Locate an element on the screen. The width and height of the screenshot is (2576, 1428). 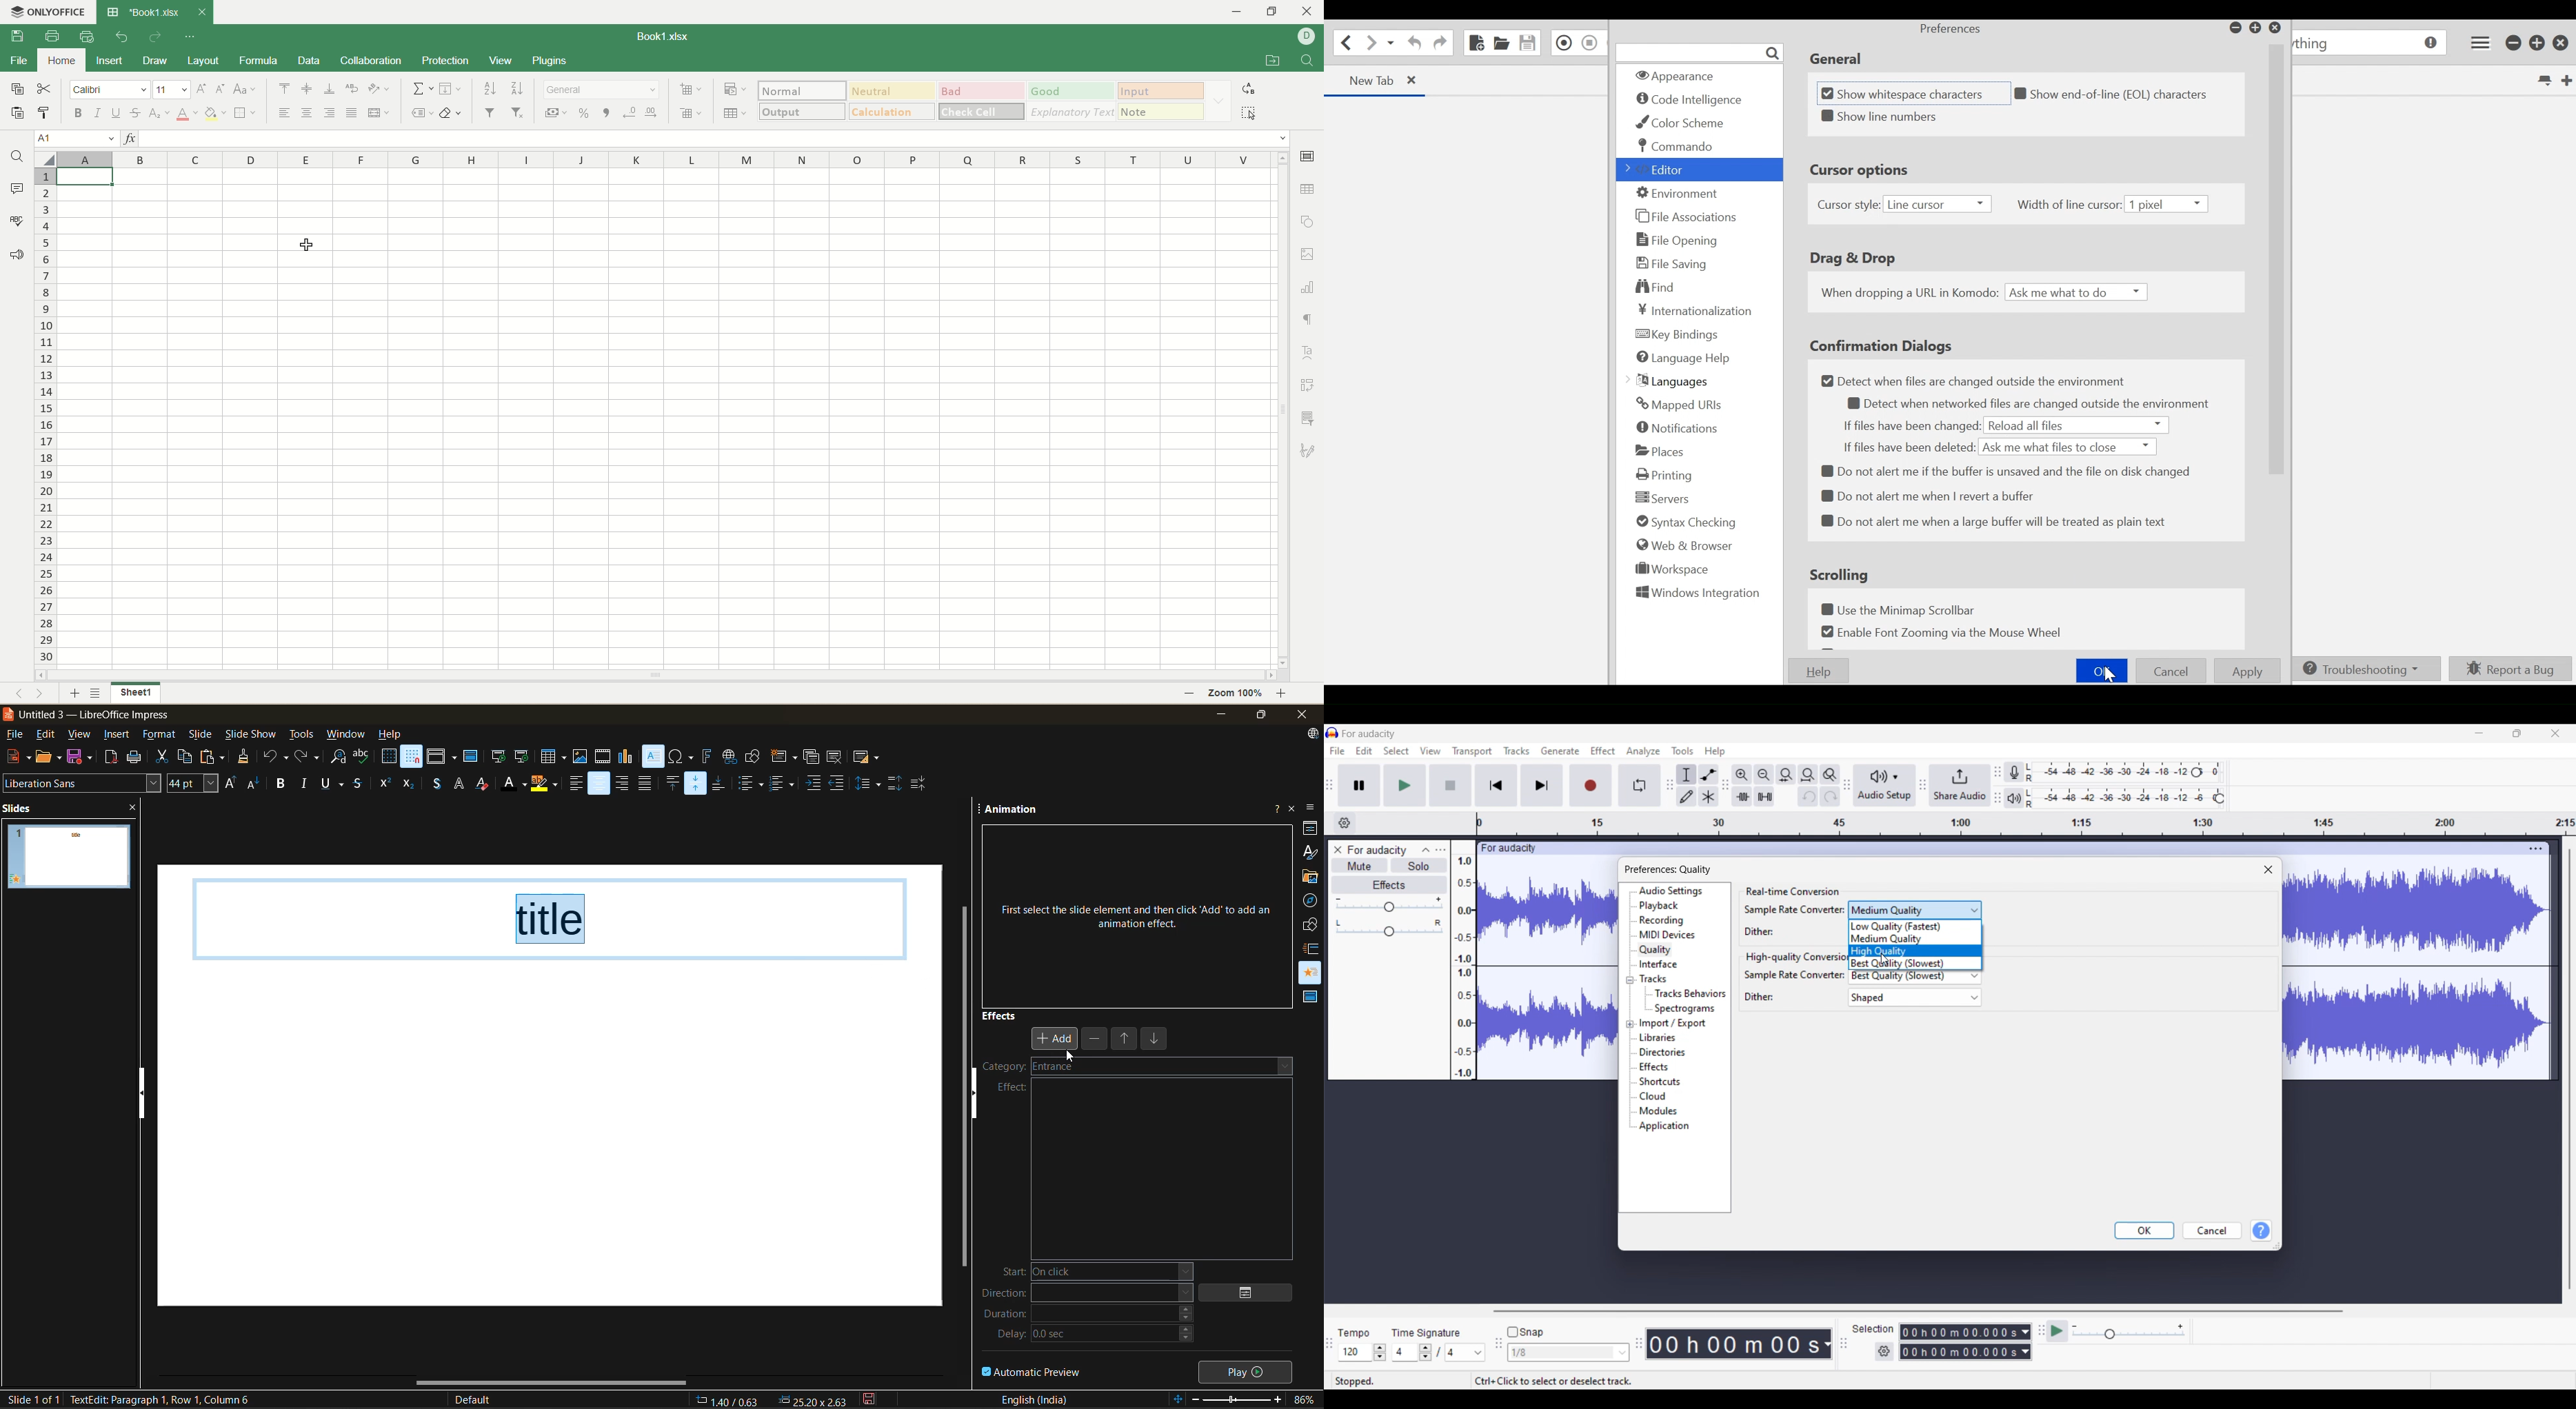
app name and file name is located at coordinates (95, 715).